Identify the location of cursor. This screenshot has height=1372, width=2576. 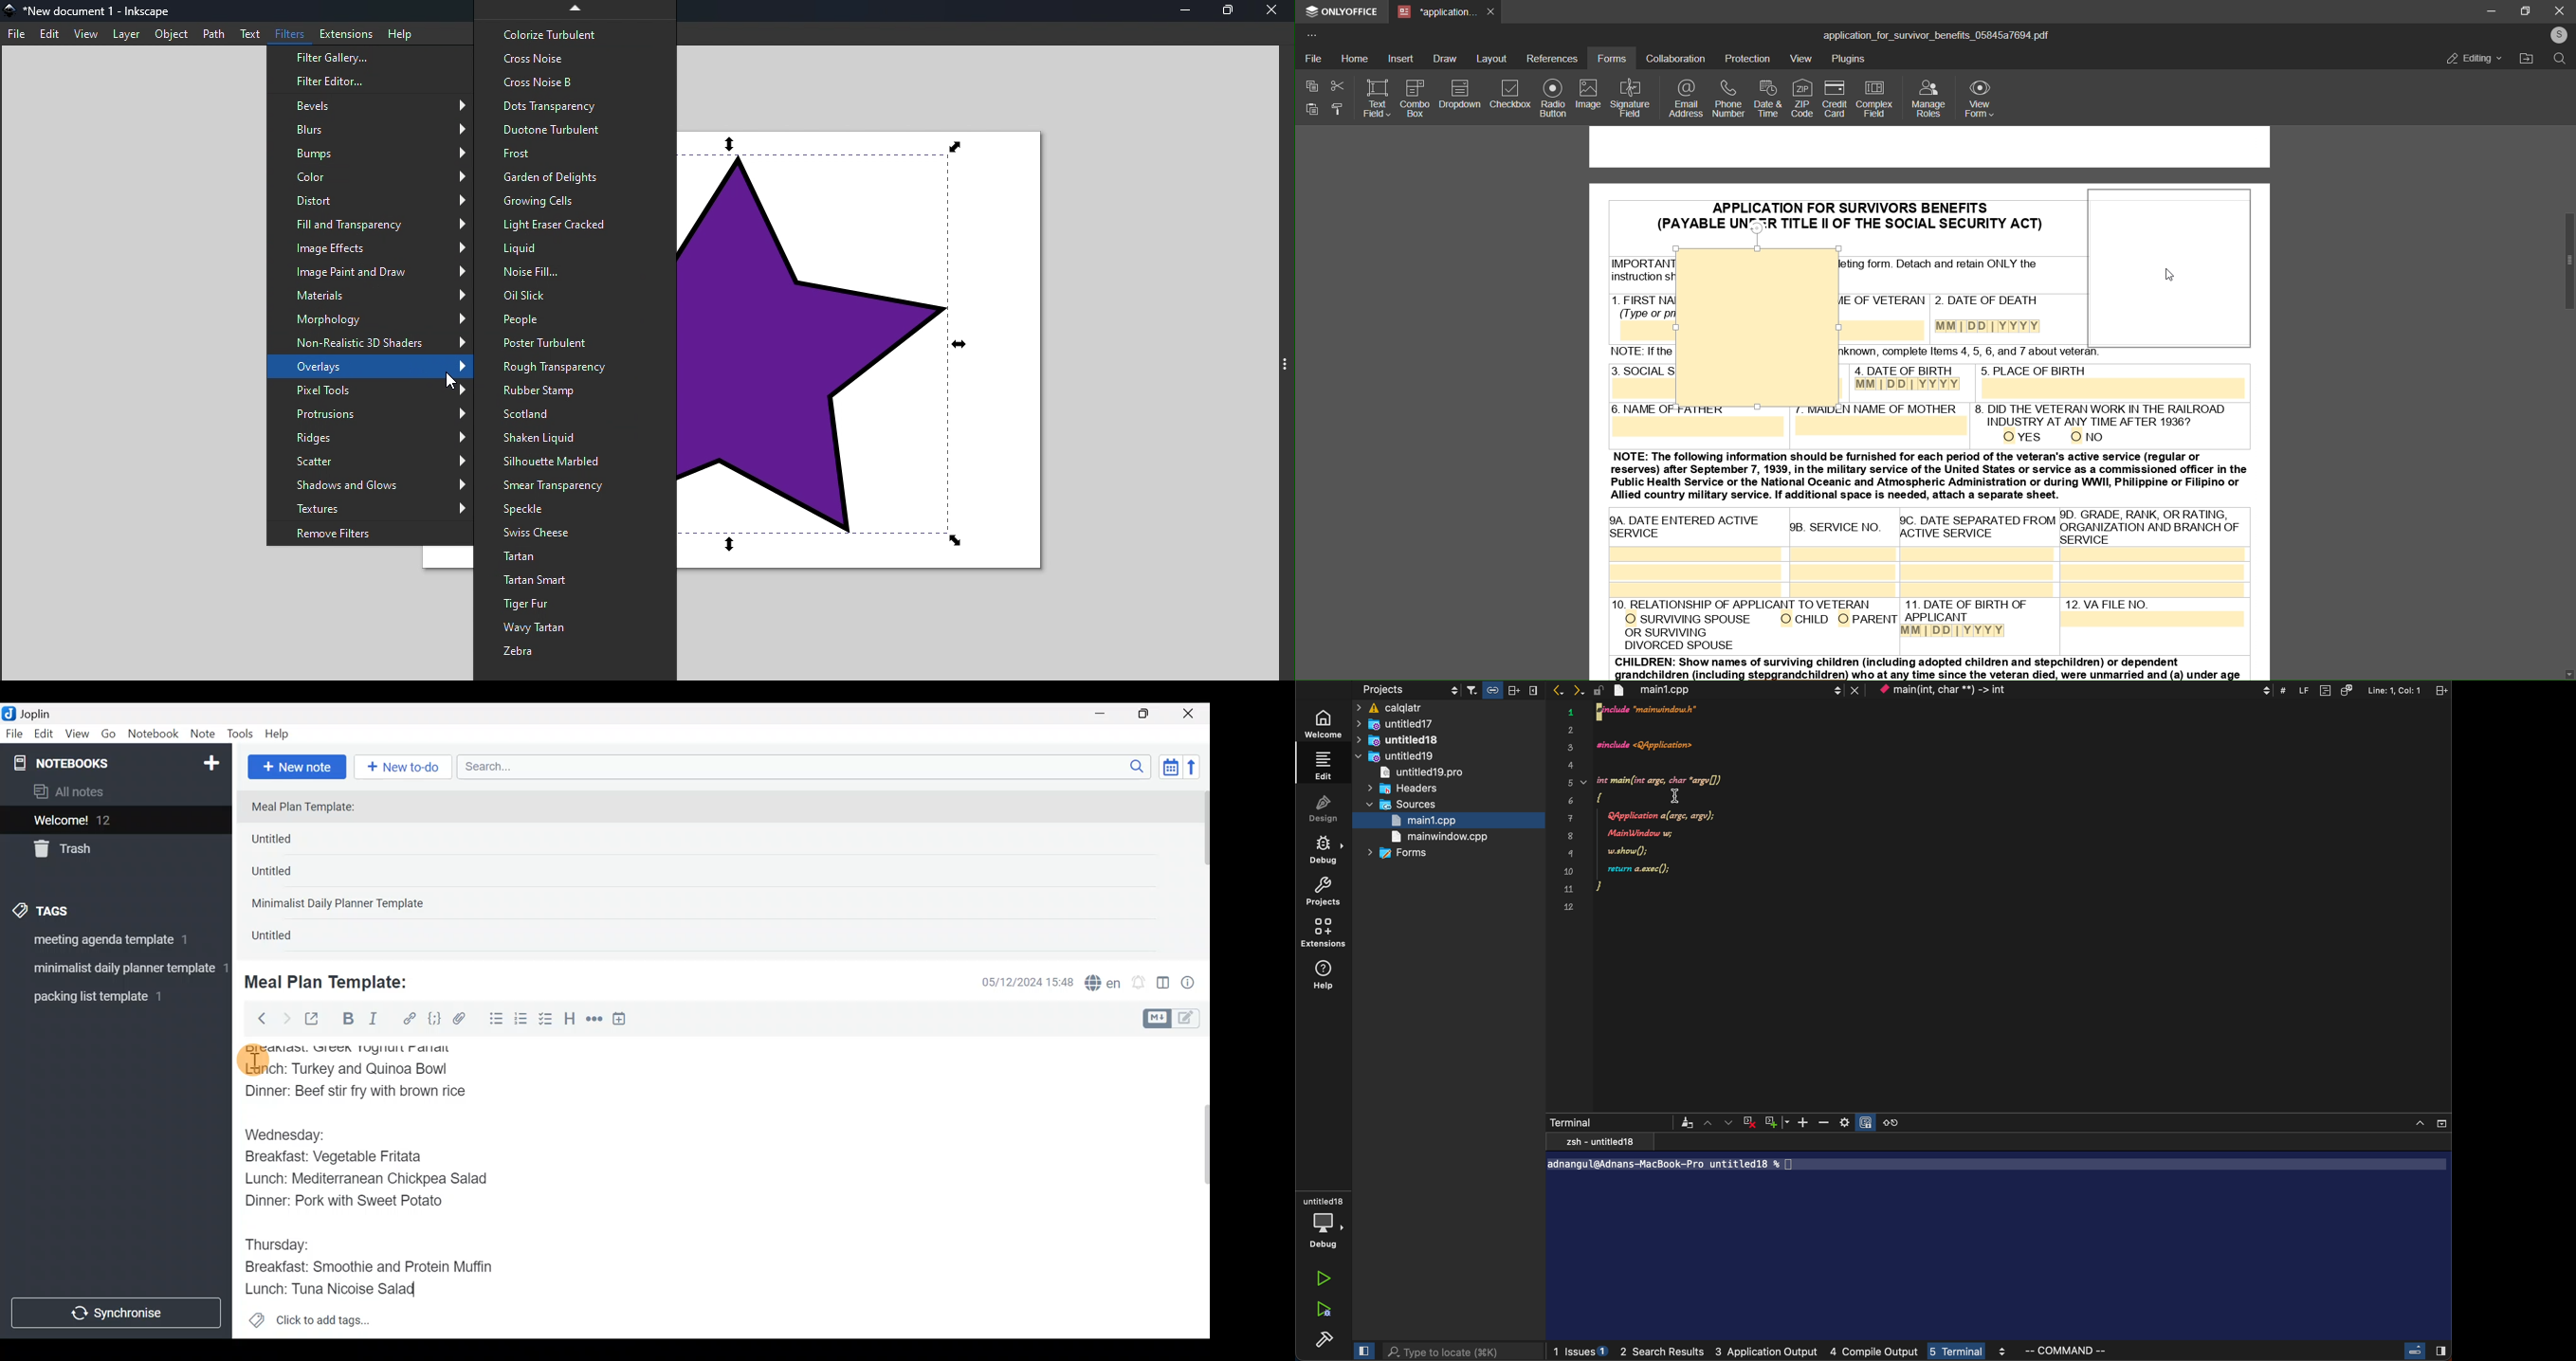
(2174, 280).